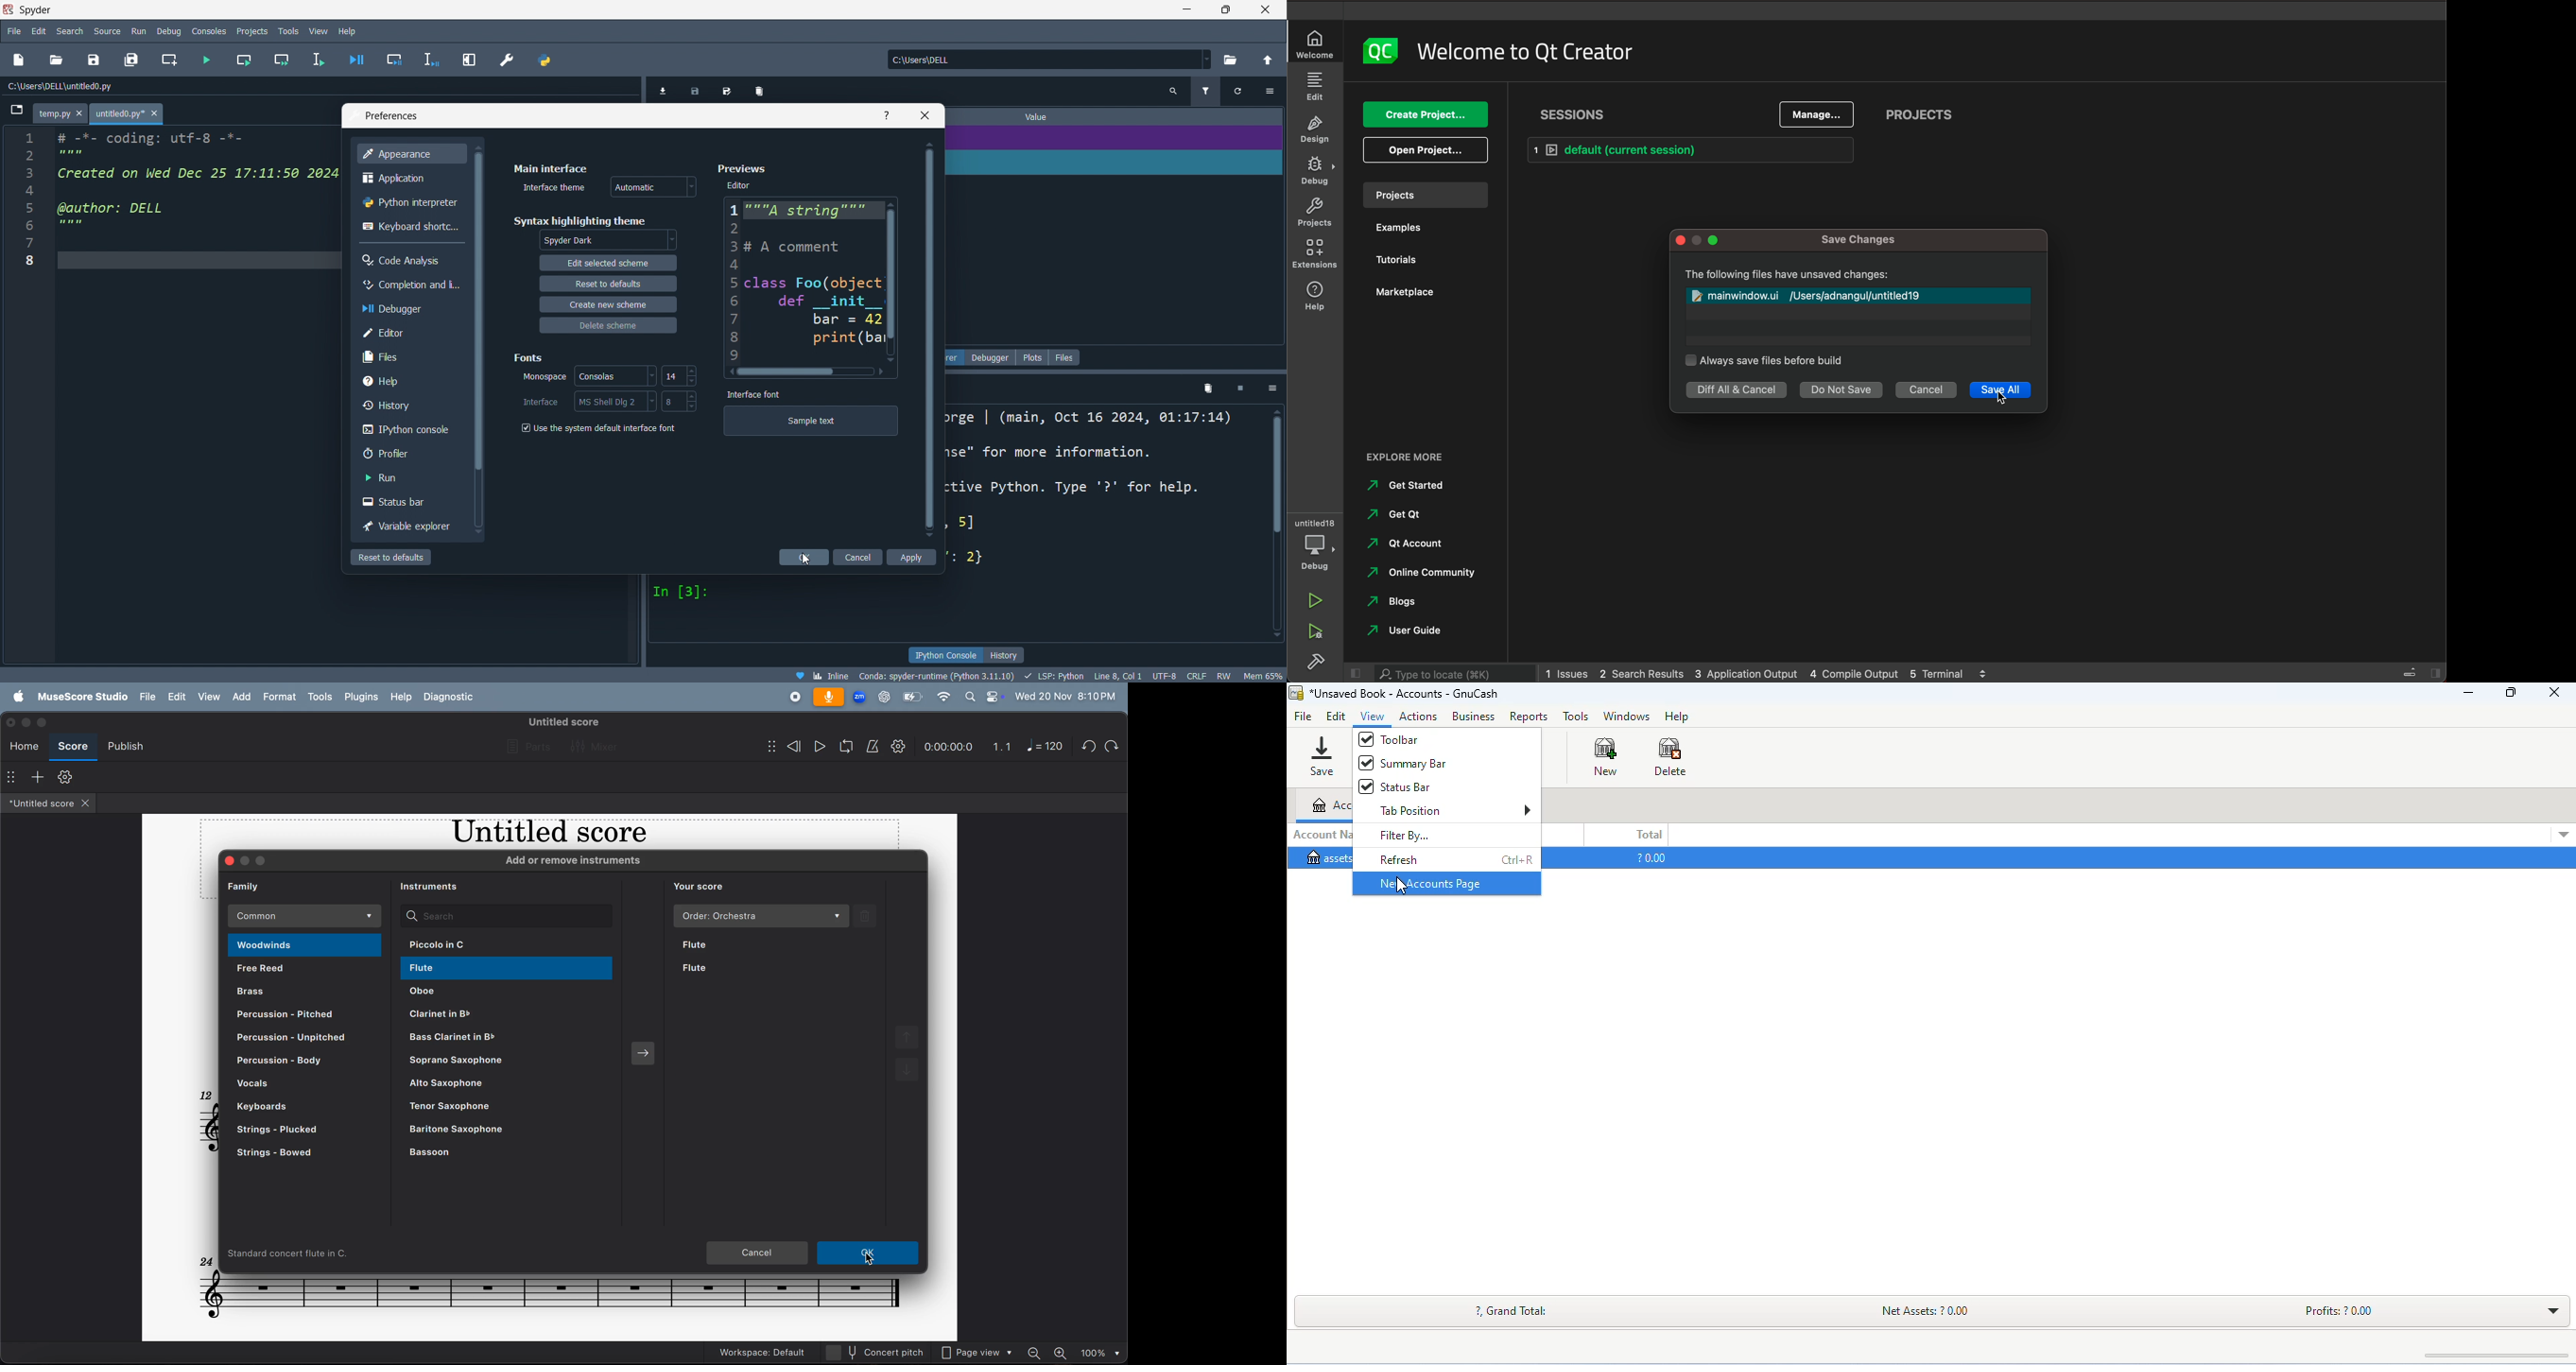 The image size is (2576, 1372). Describe the element at coordinates (1123, 674) in the screenshot. I see `Line 8, Col 1` at that location.